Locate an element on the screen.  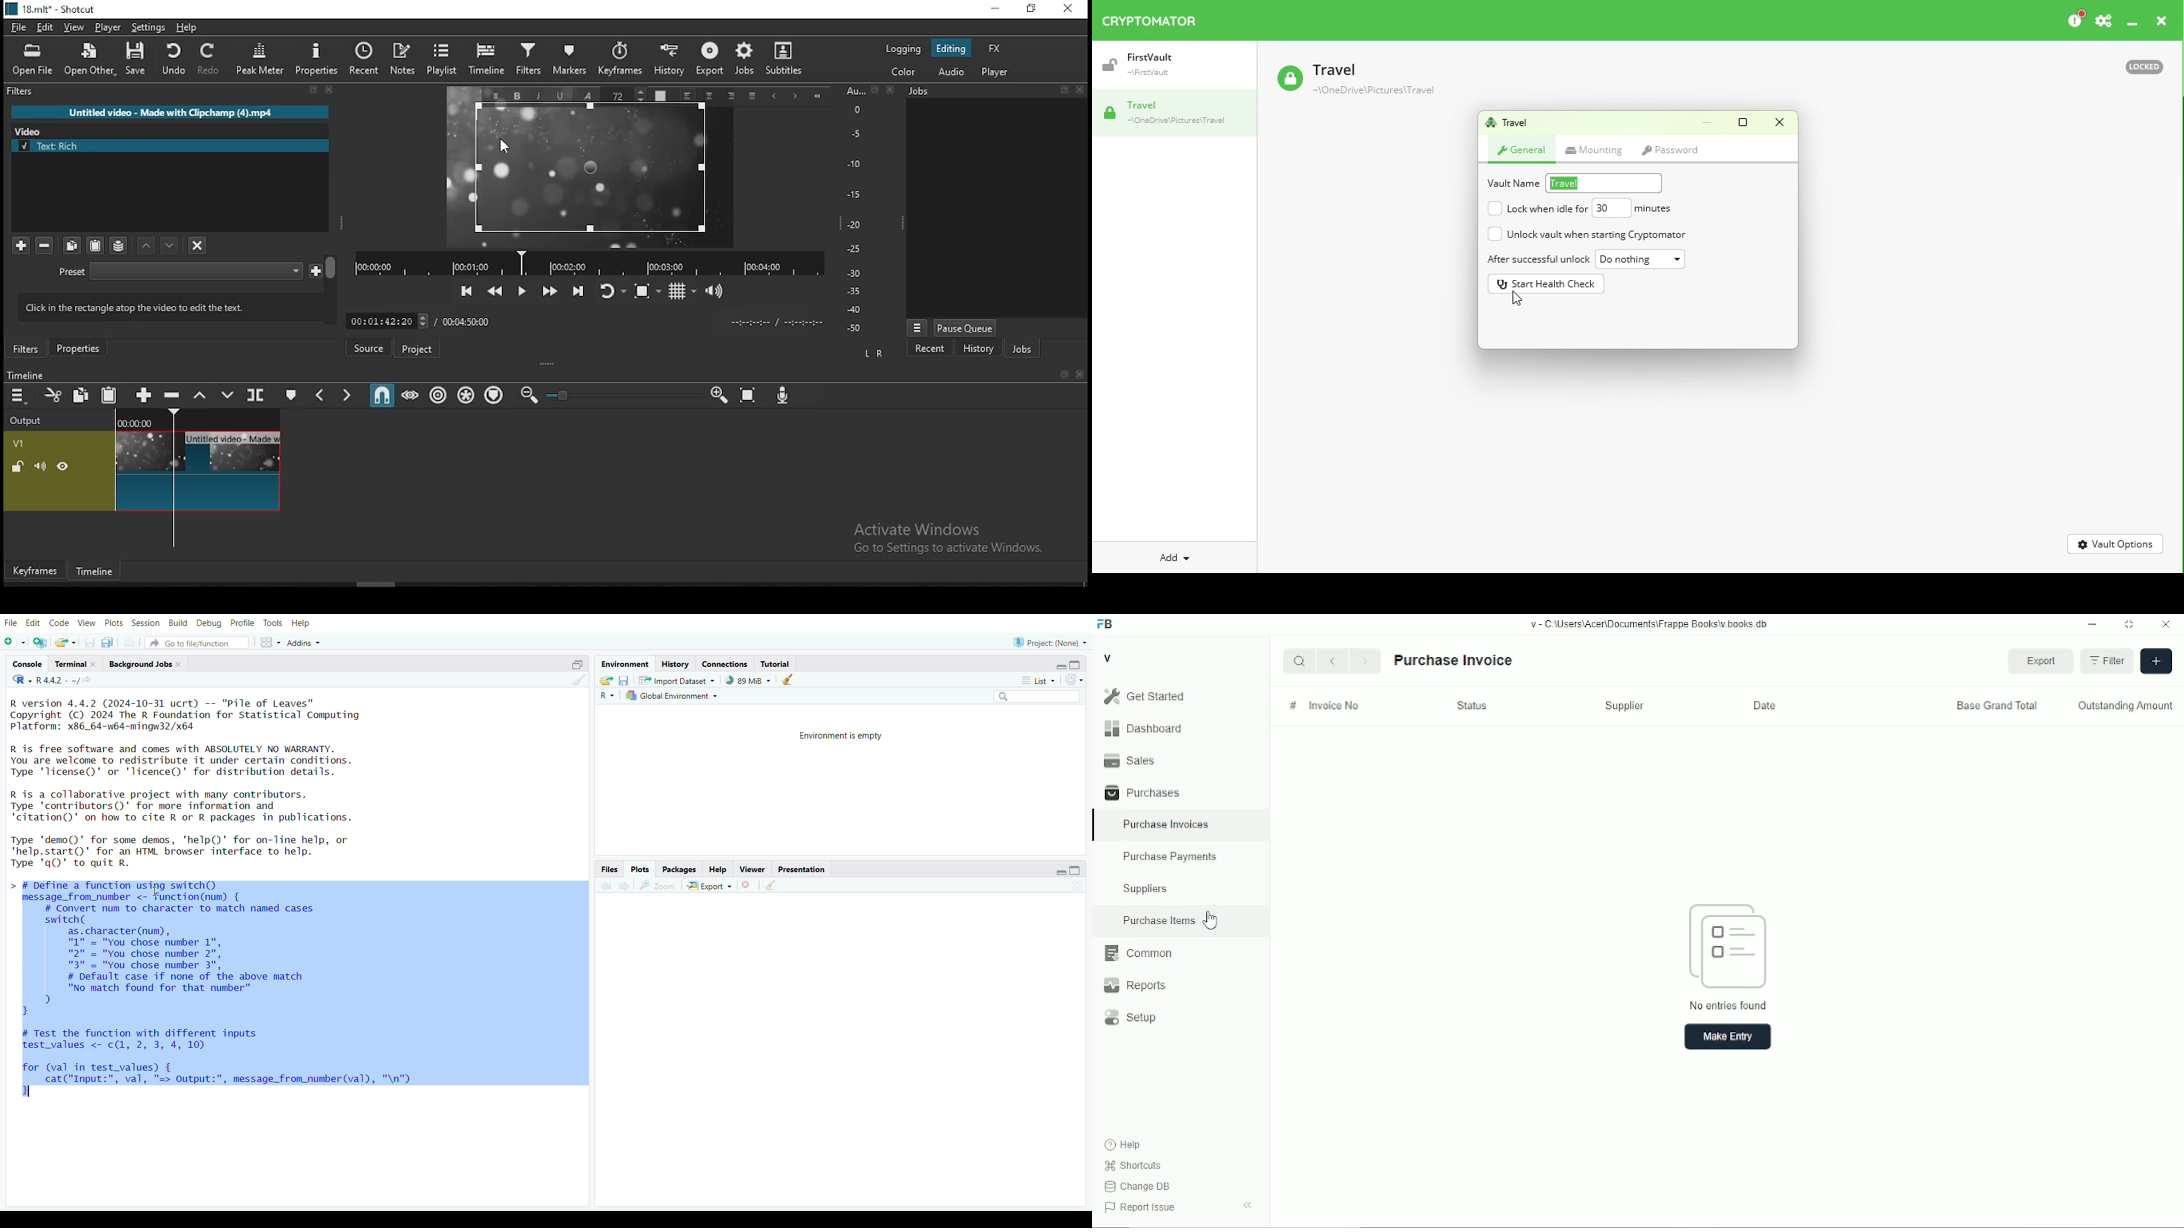
toggle sidebar is located at coordinates (1249, 1205).